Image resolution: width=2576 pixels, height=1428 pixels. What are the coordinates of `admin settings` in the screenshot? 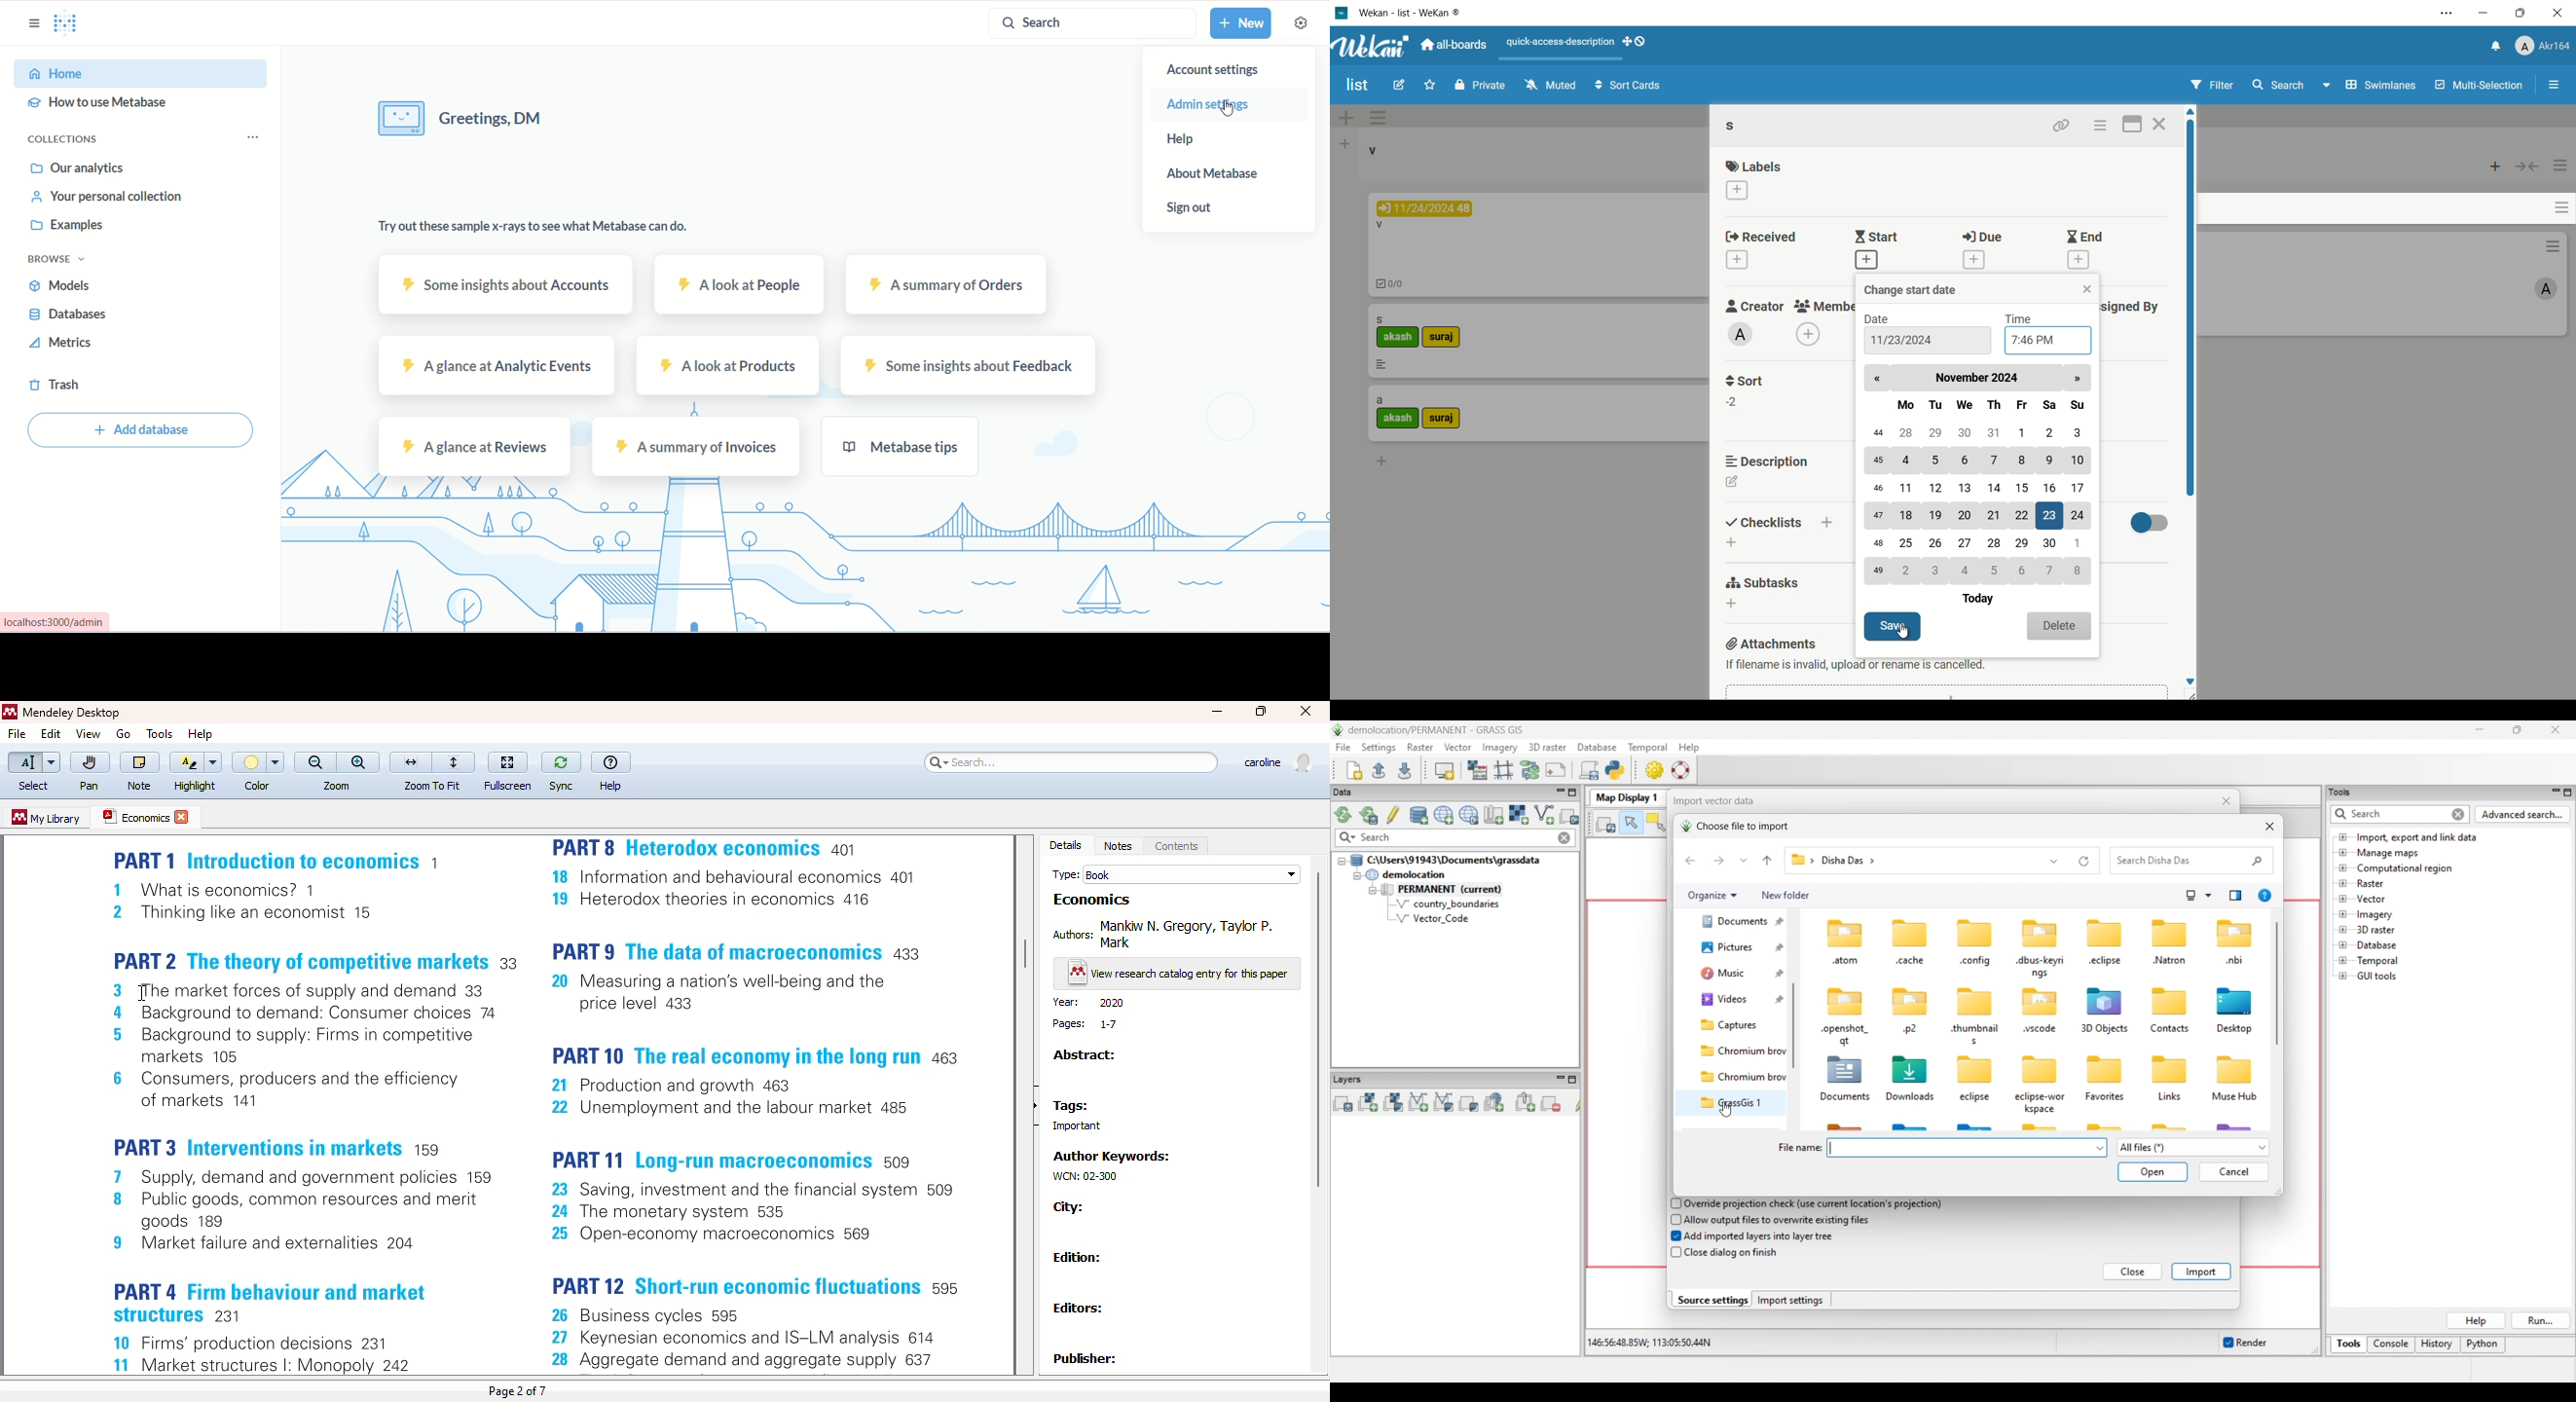 It's located at (1210, 106).